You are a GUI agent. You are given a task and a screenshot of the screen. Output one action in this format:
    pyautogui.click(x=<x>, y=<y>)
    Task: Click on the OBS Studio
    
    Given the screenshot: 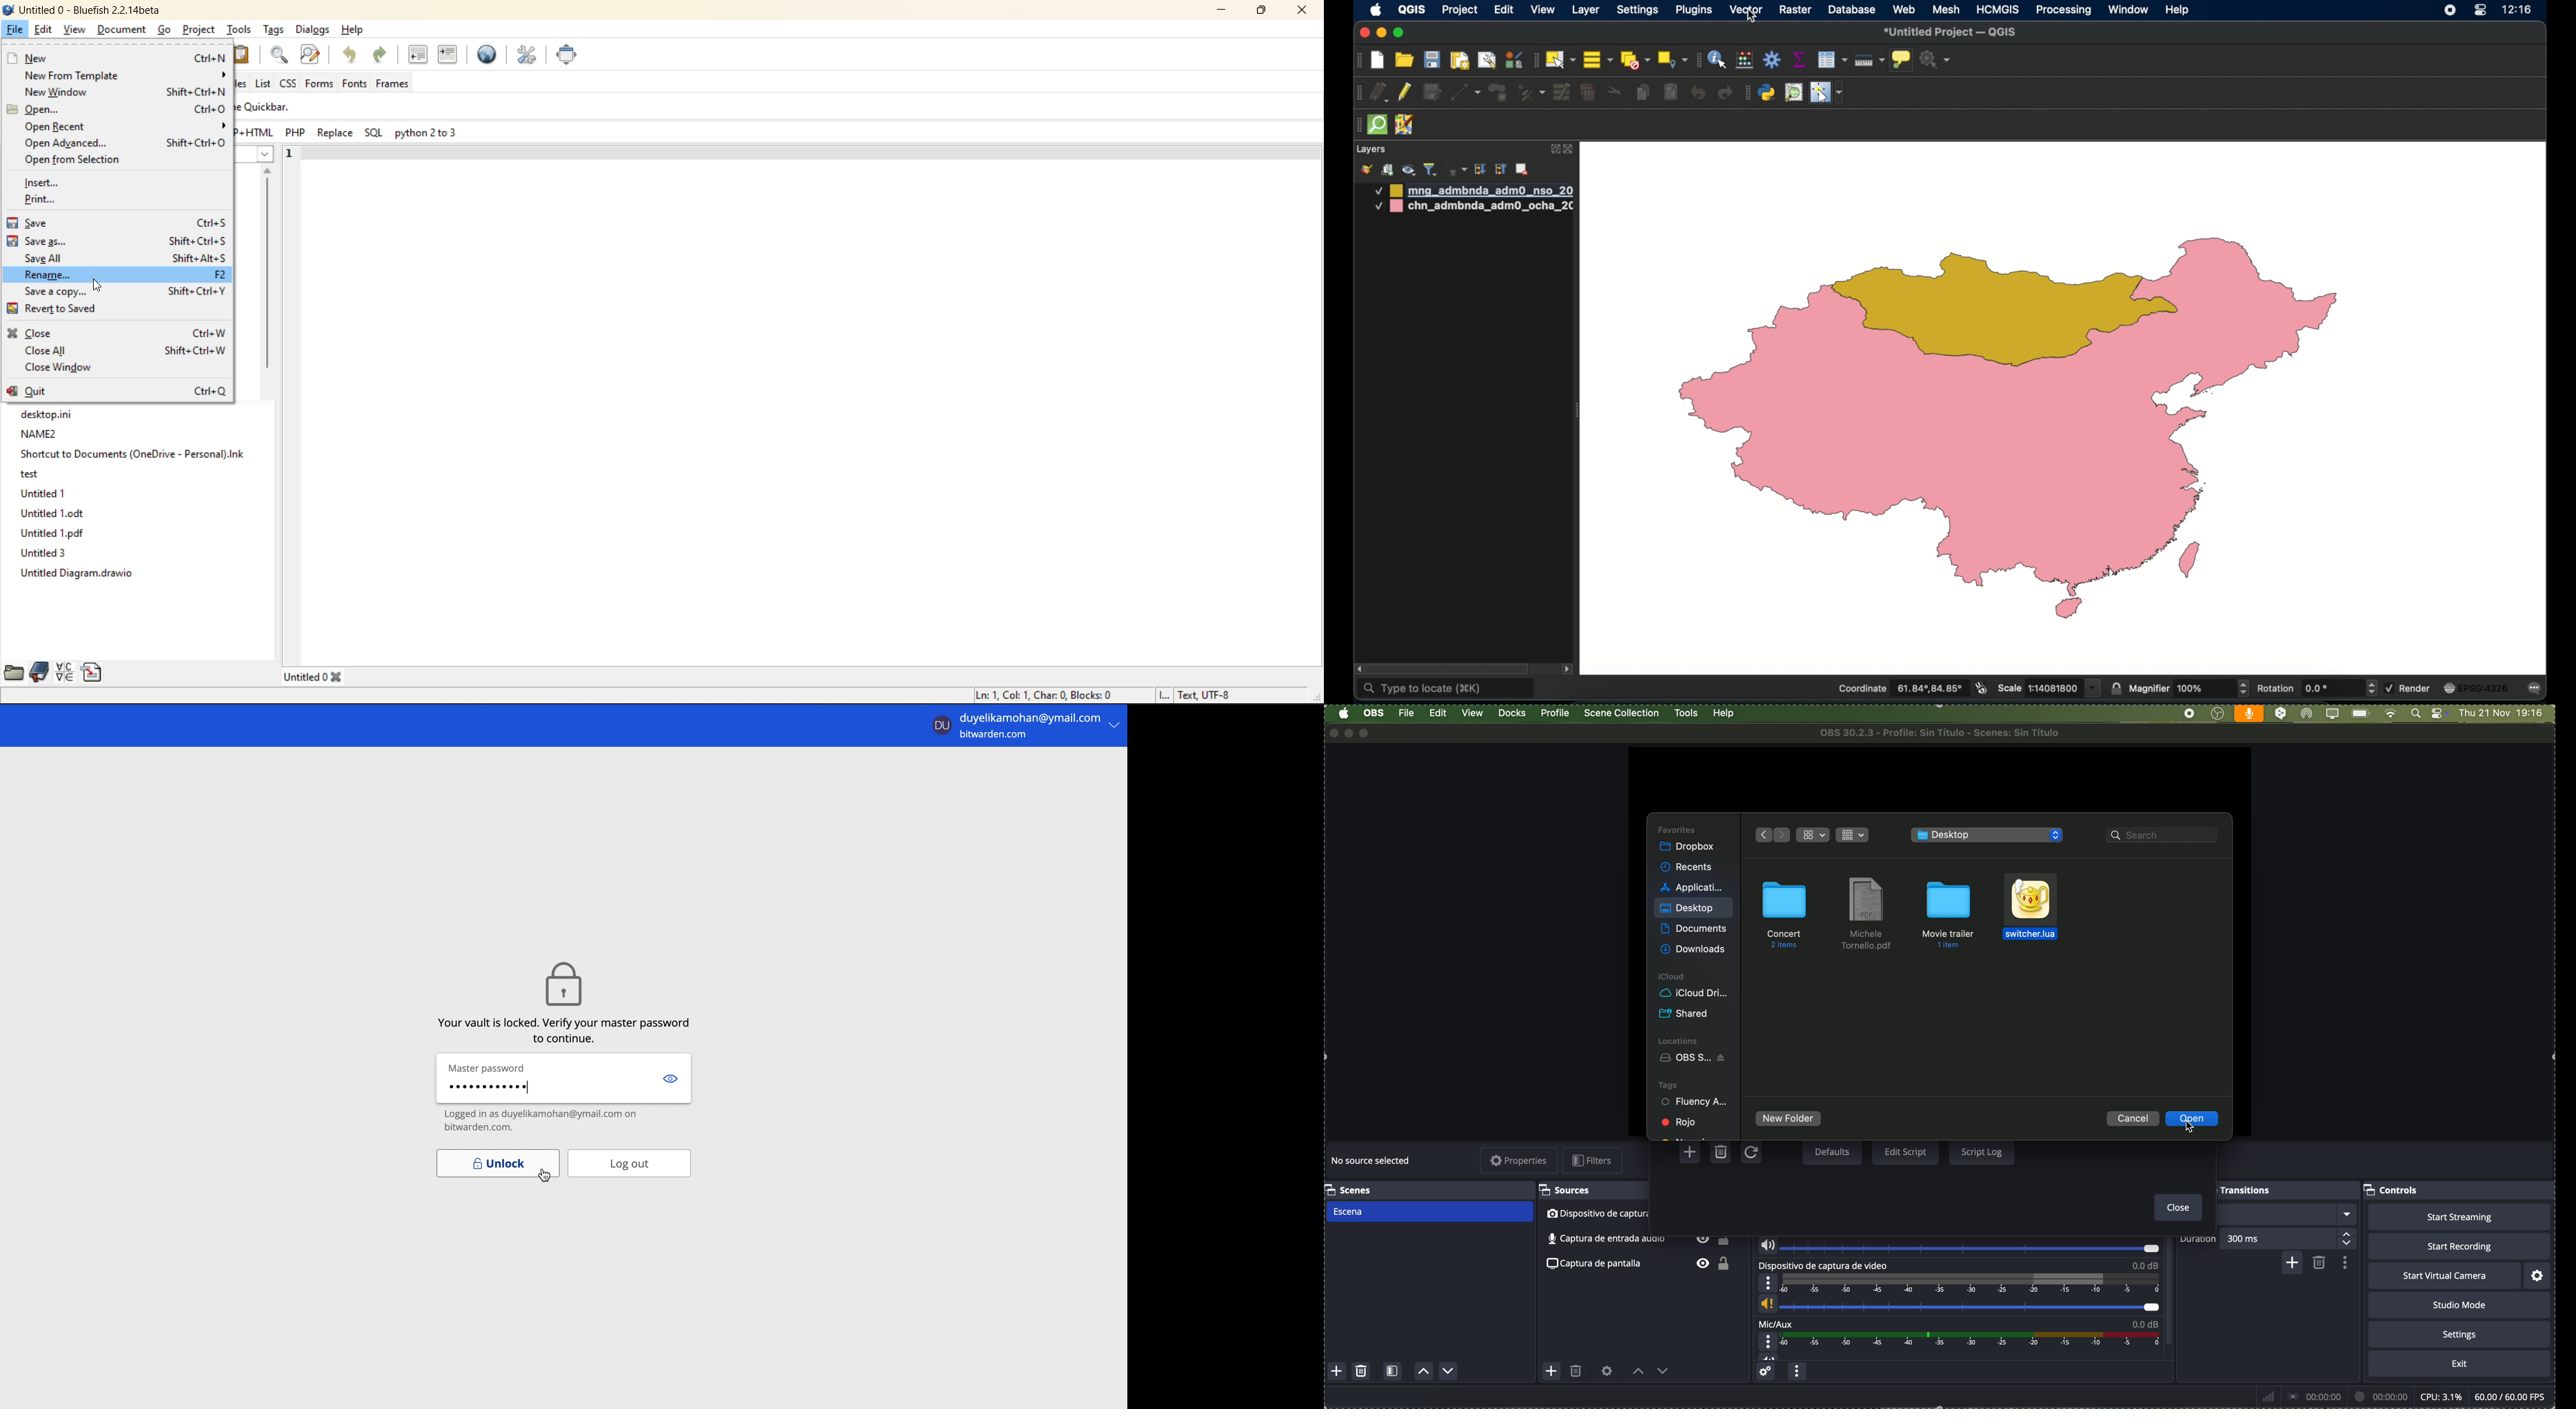 What is the action you would take?
    pyautogui.click(x=2218, y=714)
    